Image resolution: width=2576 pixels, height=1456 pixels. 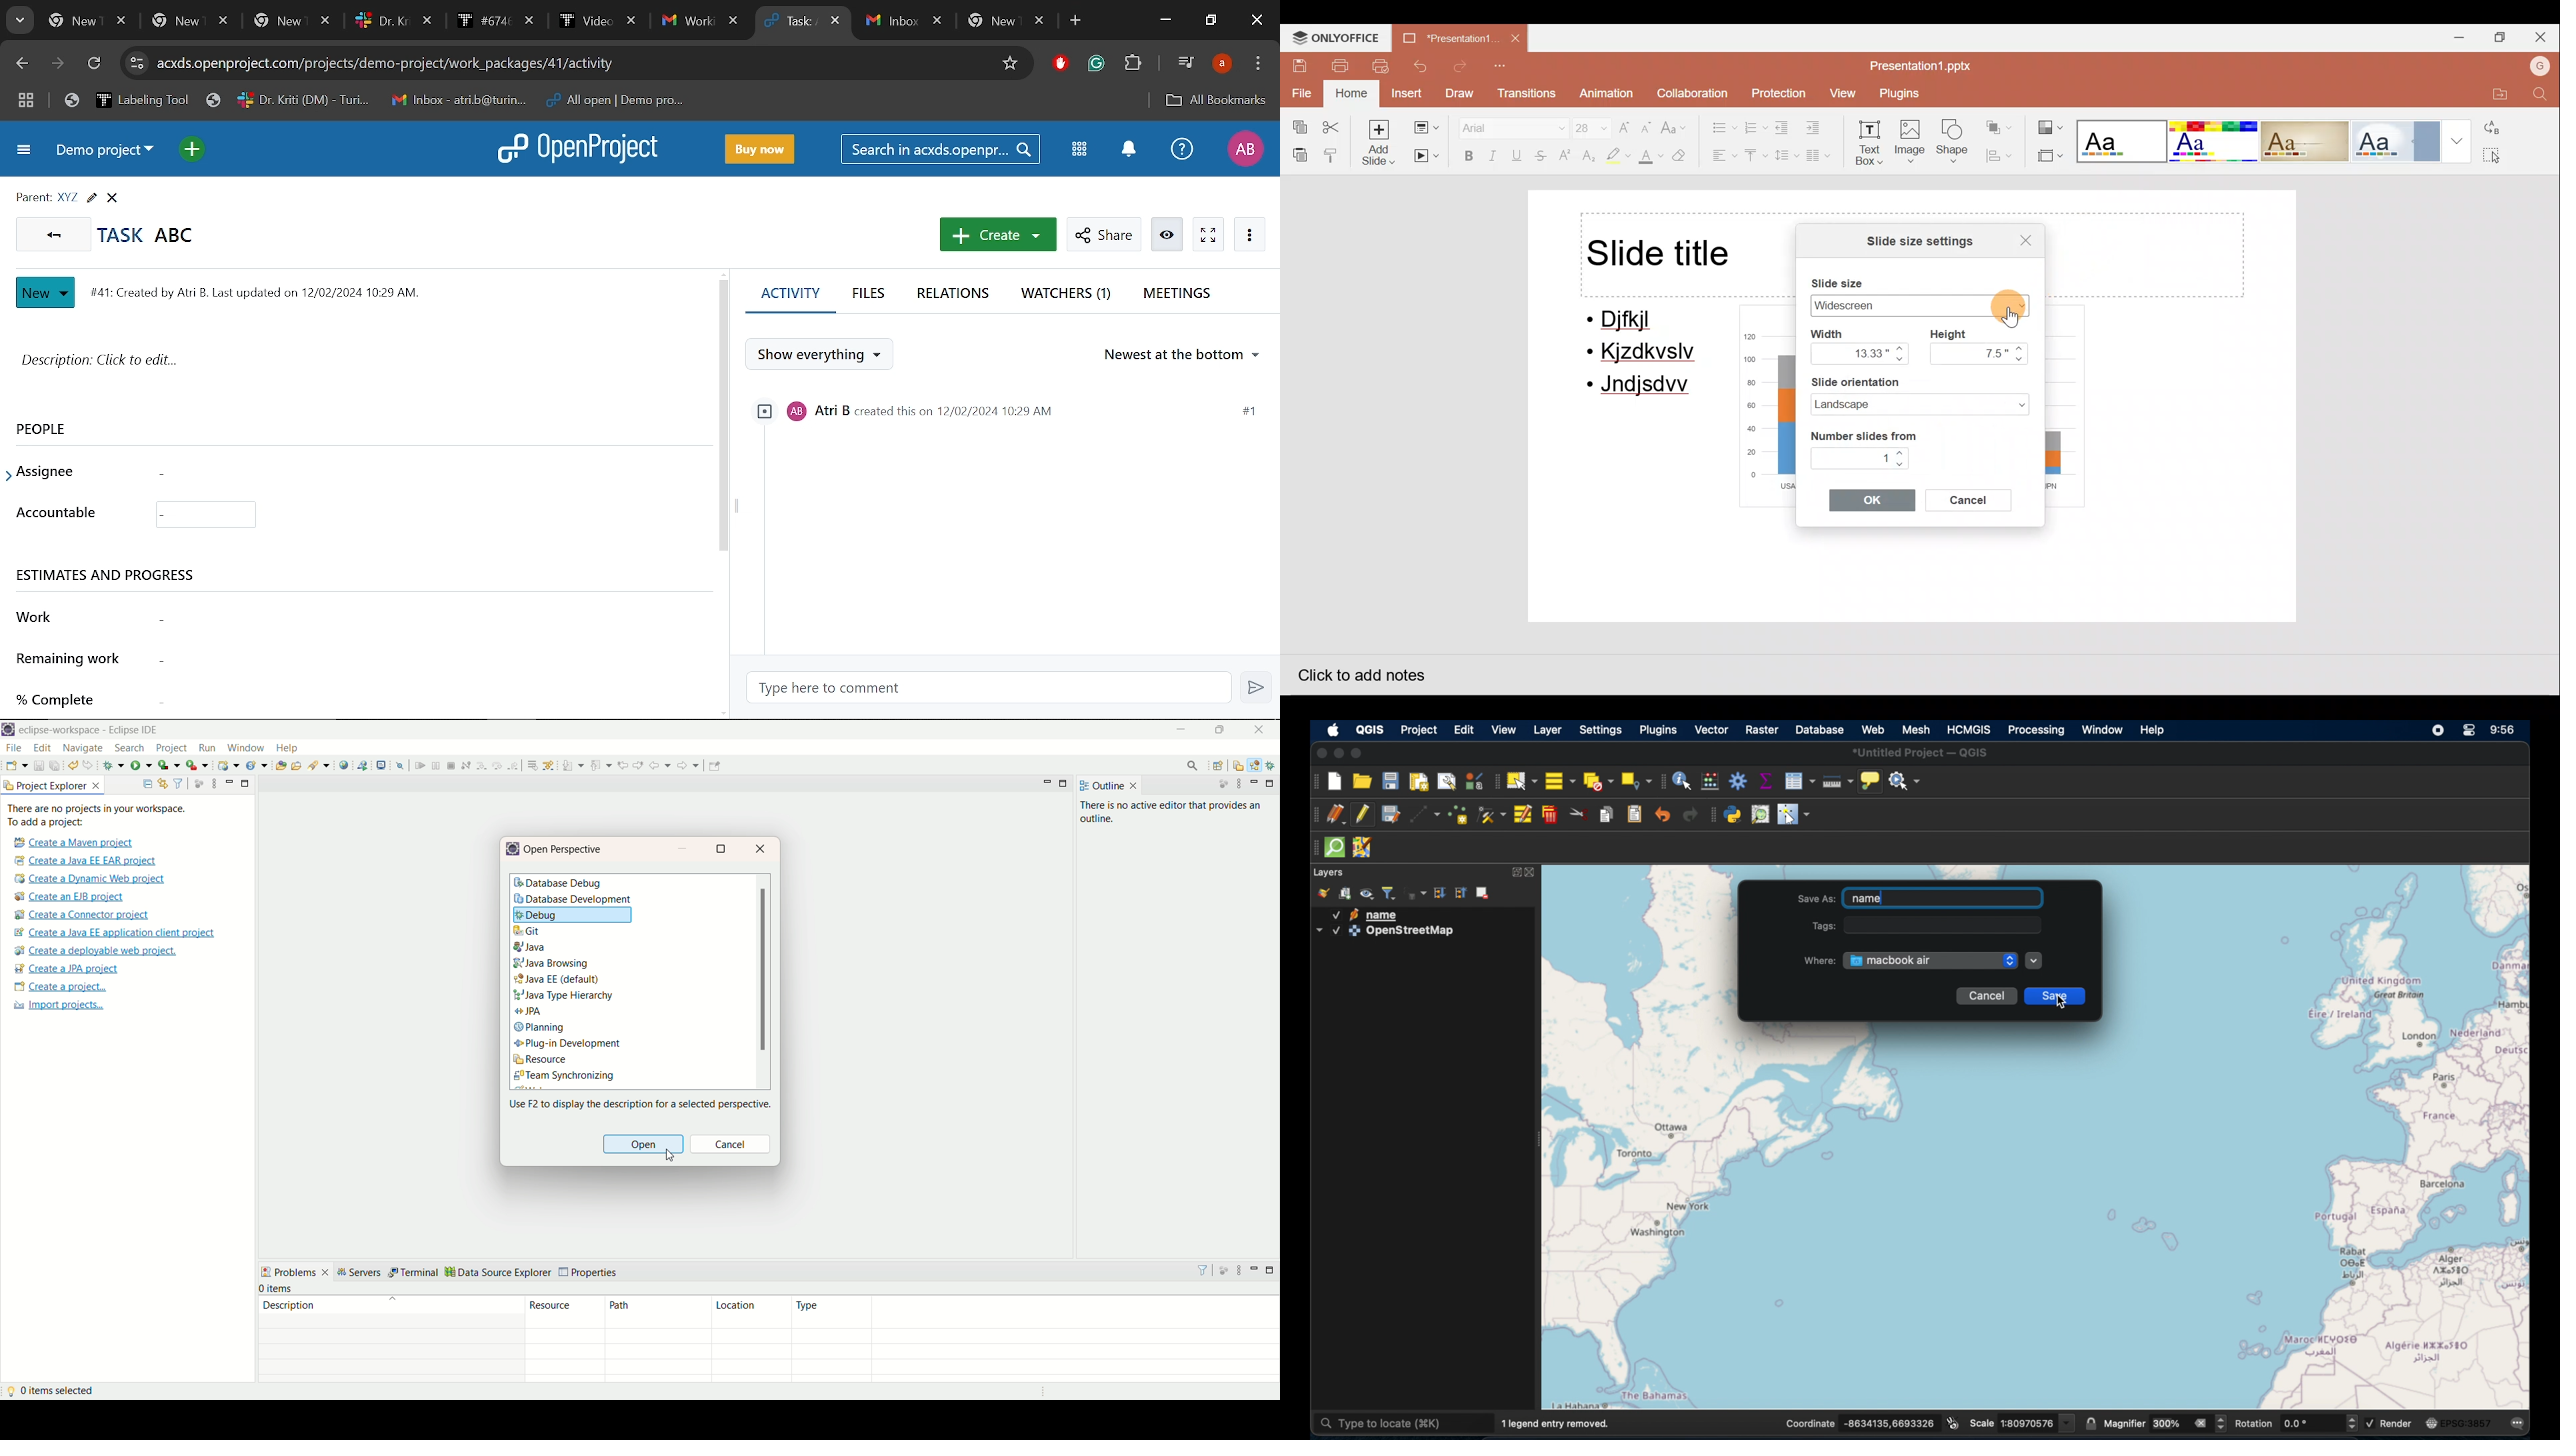 What do you see at coordinates (1349, 94) in the screenshot?
I see `Home` at bounding box center [1349, 94].